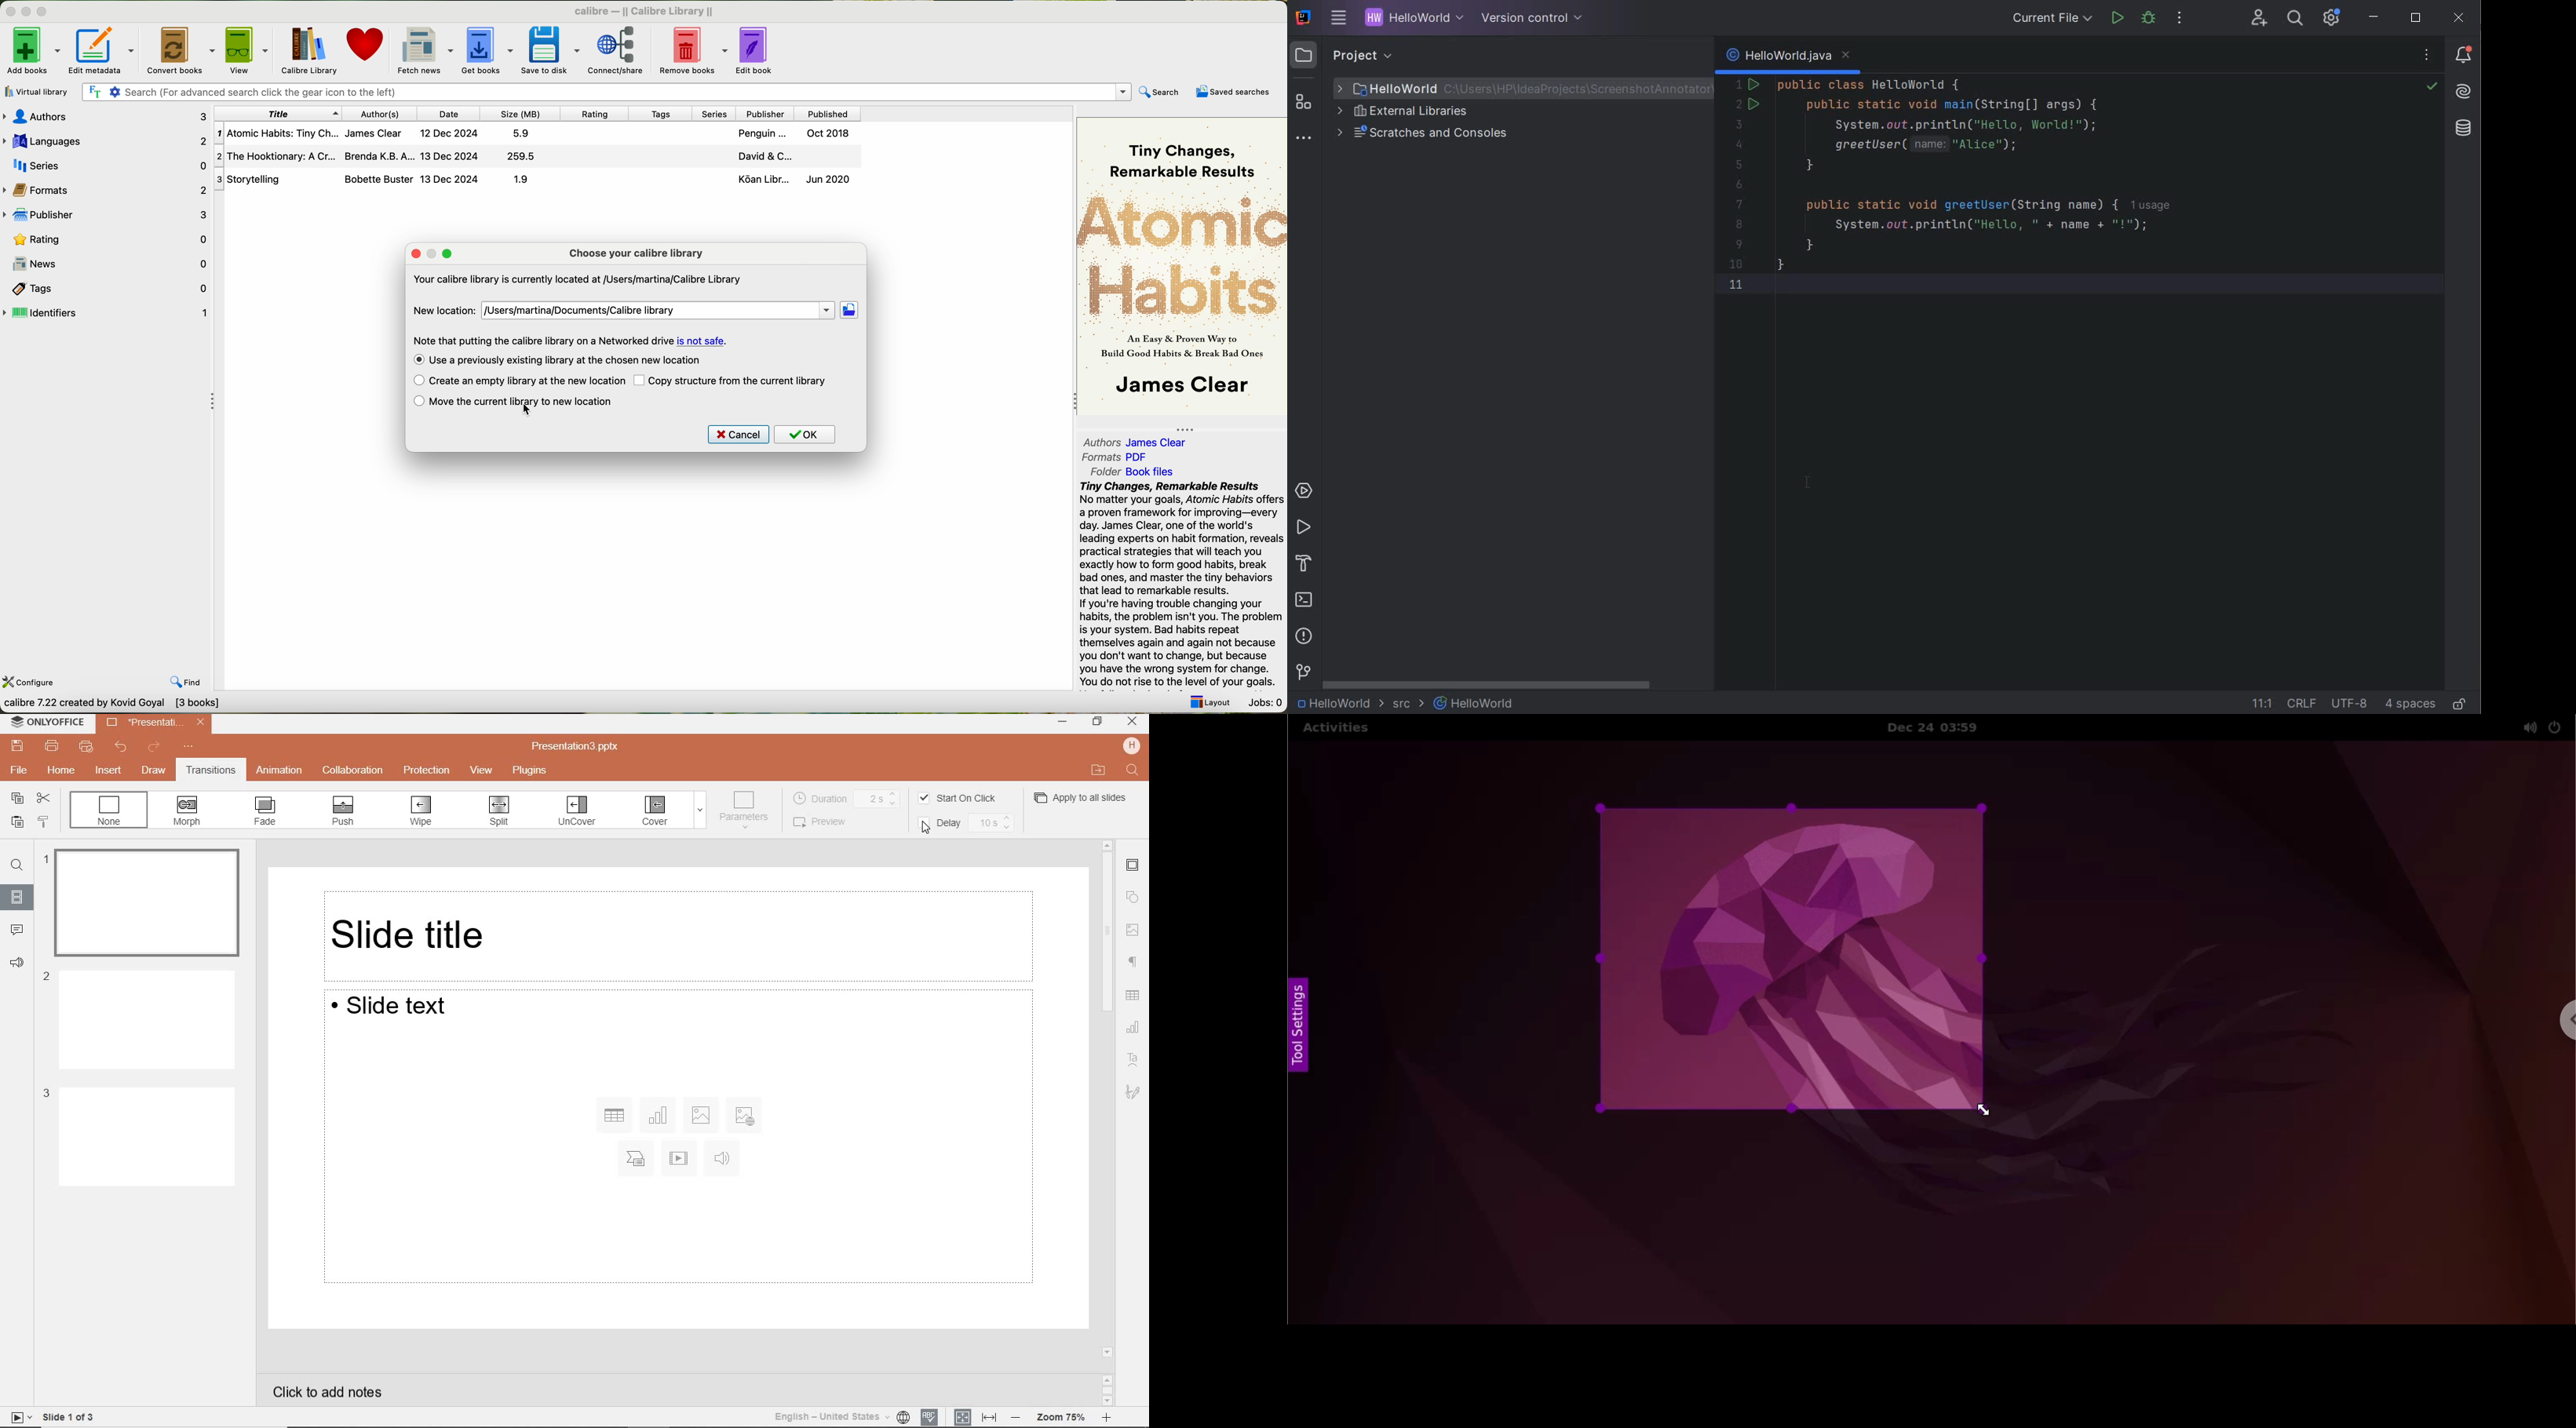 The image size is (2576, 1428). I want to click on fetch news, so click(423, 49).